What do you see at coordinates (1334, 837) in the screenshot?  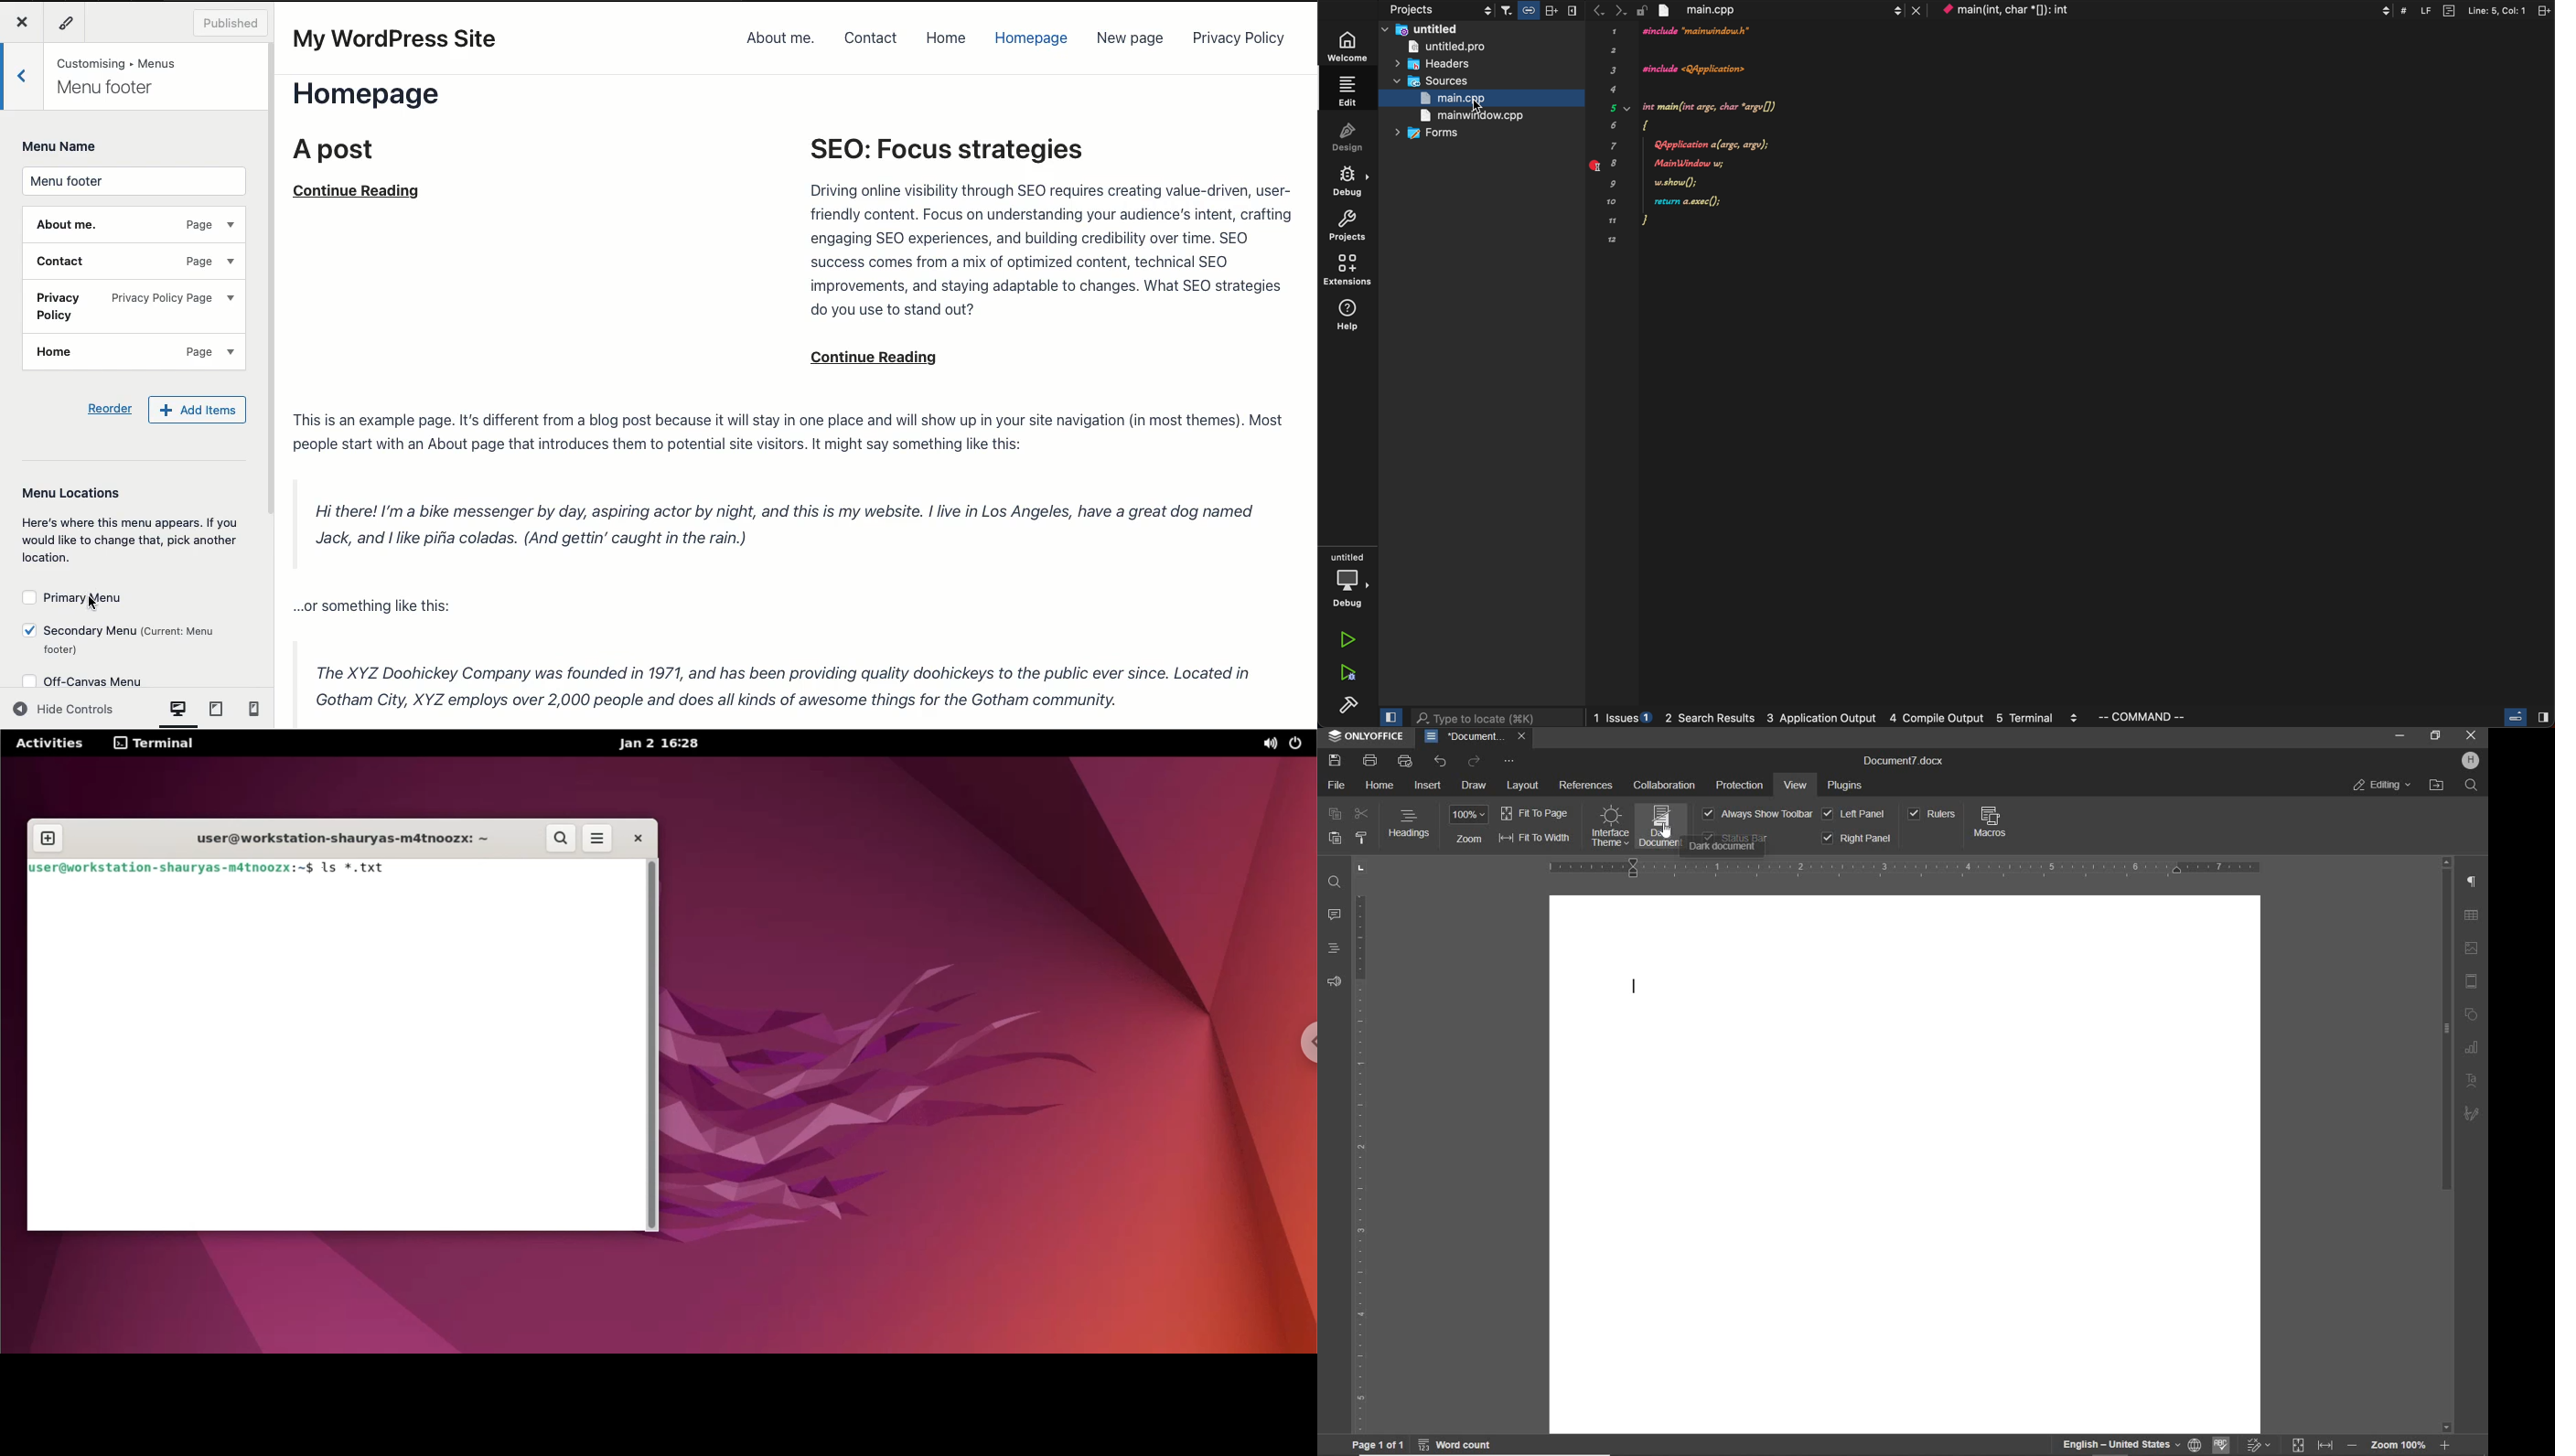 I see `PASTE` at bounding box center [1334, 837].